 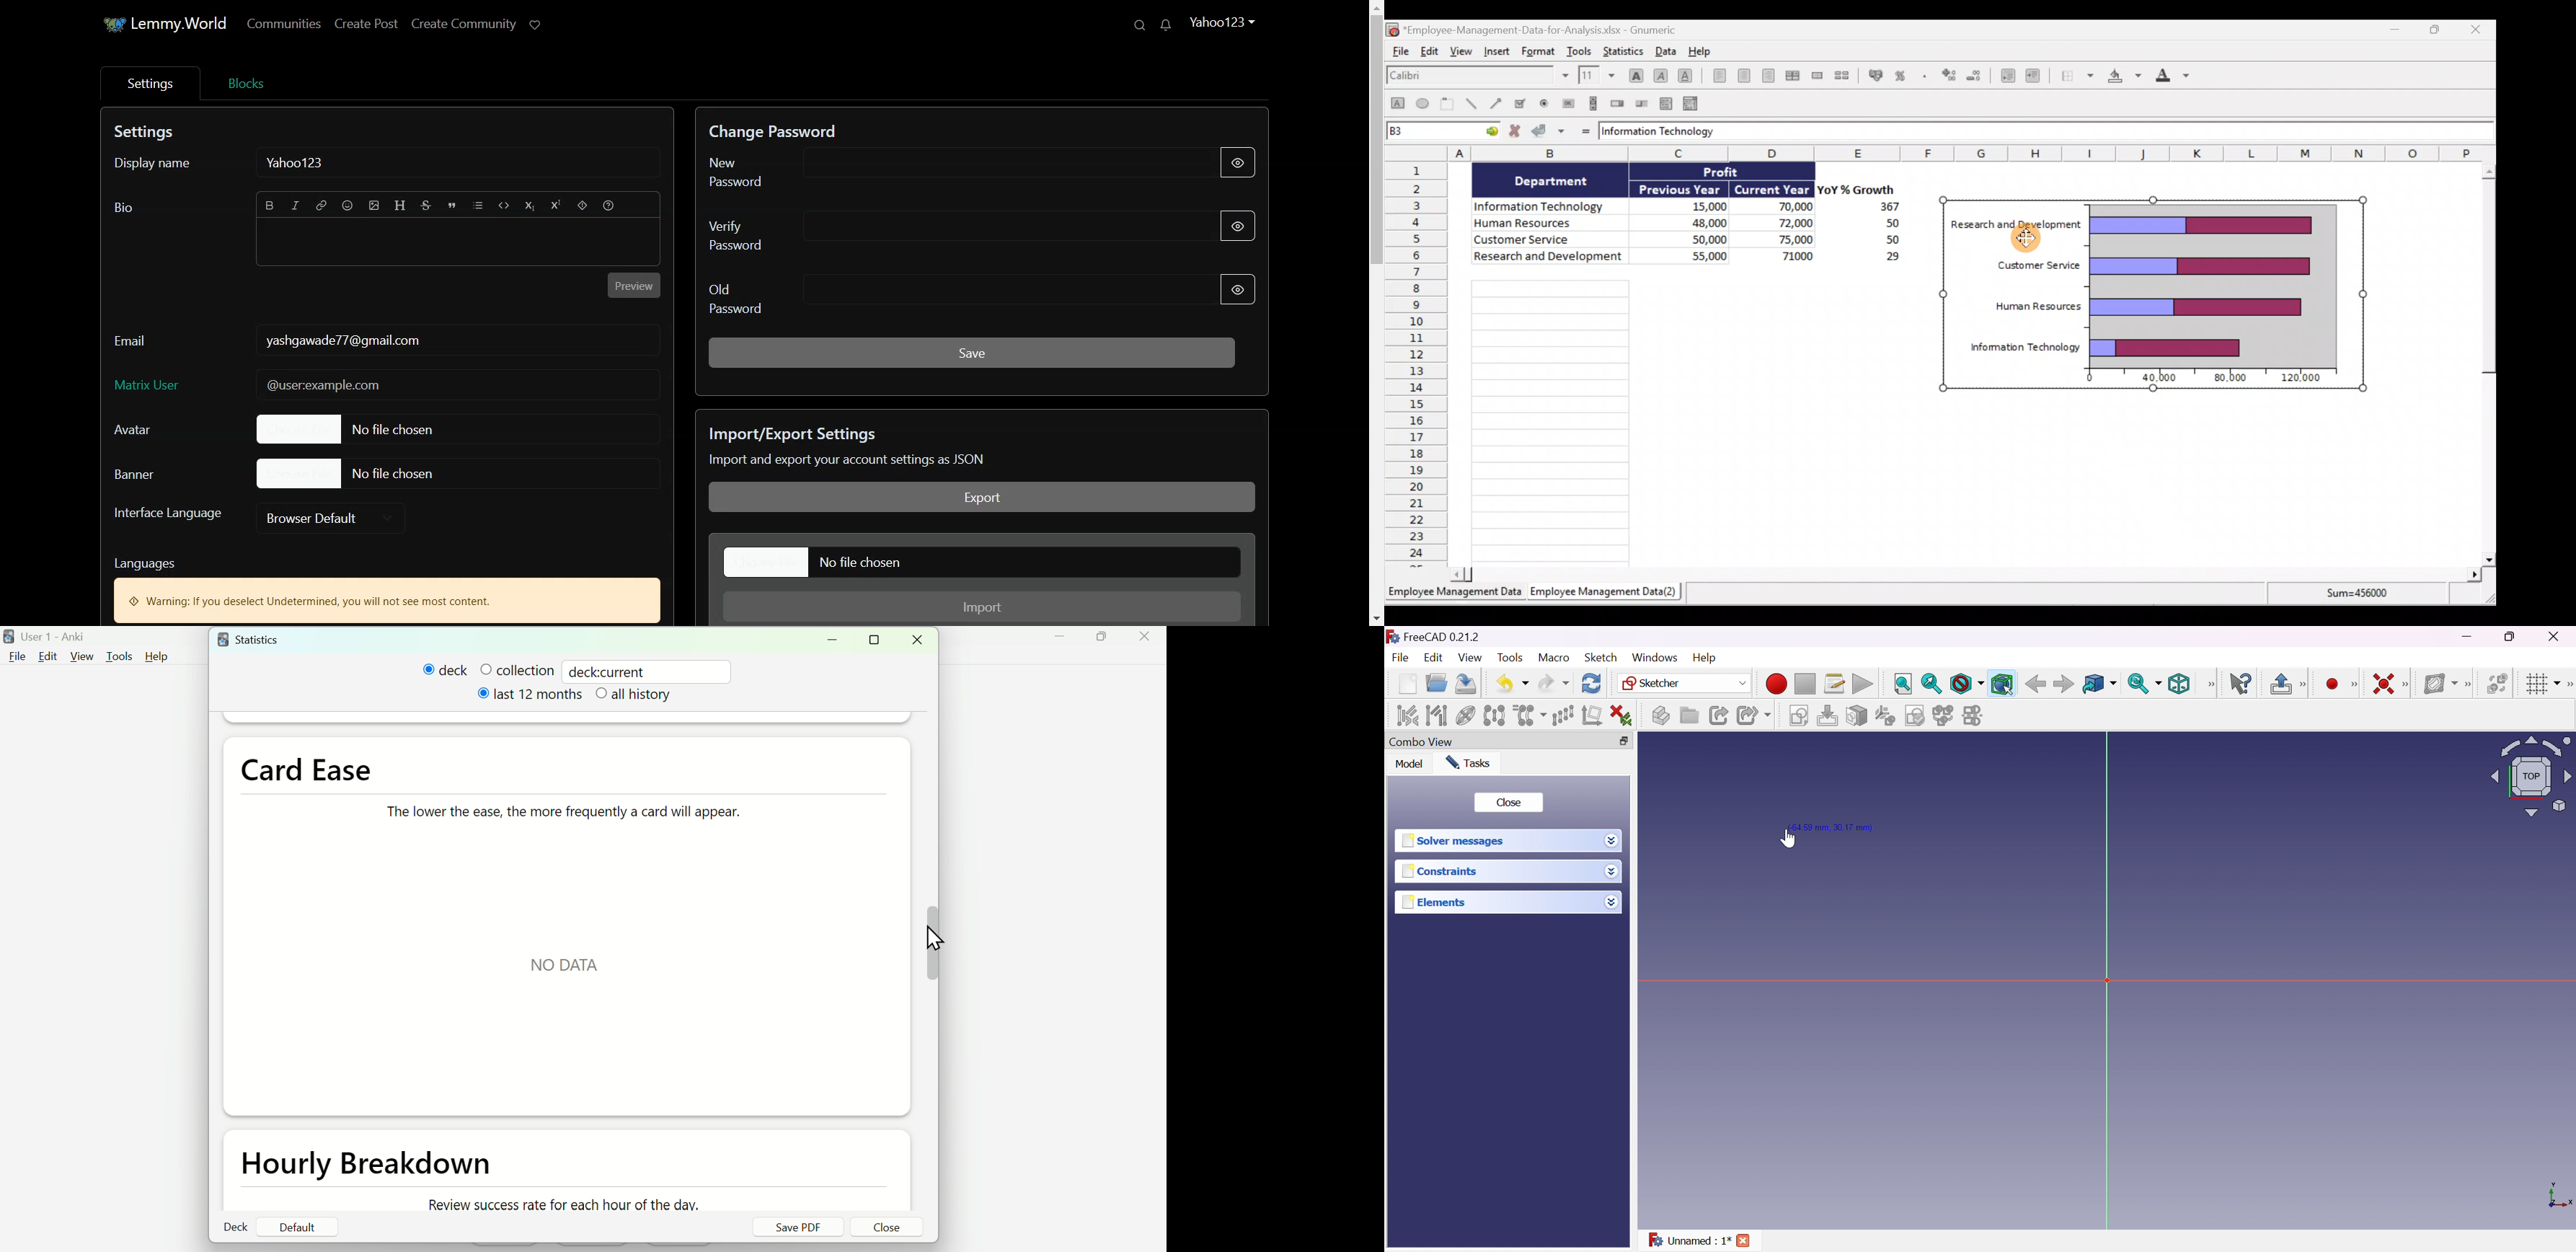 I want to click on NoData, so click(x=568, y=966).